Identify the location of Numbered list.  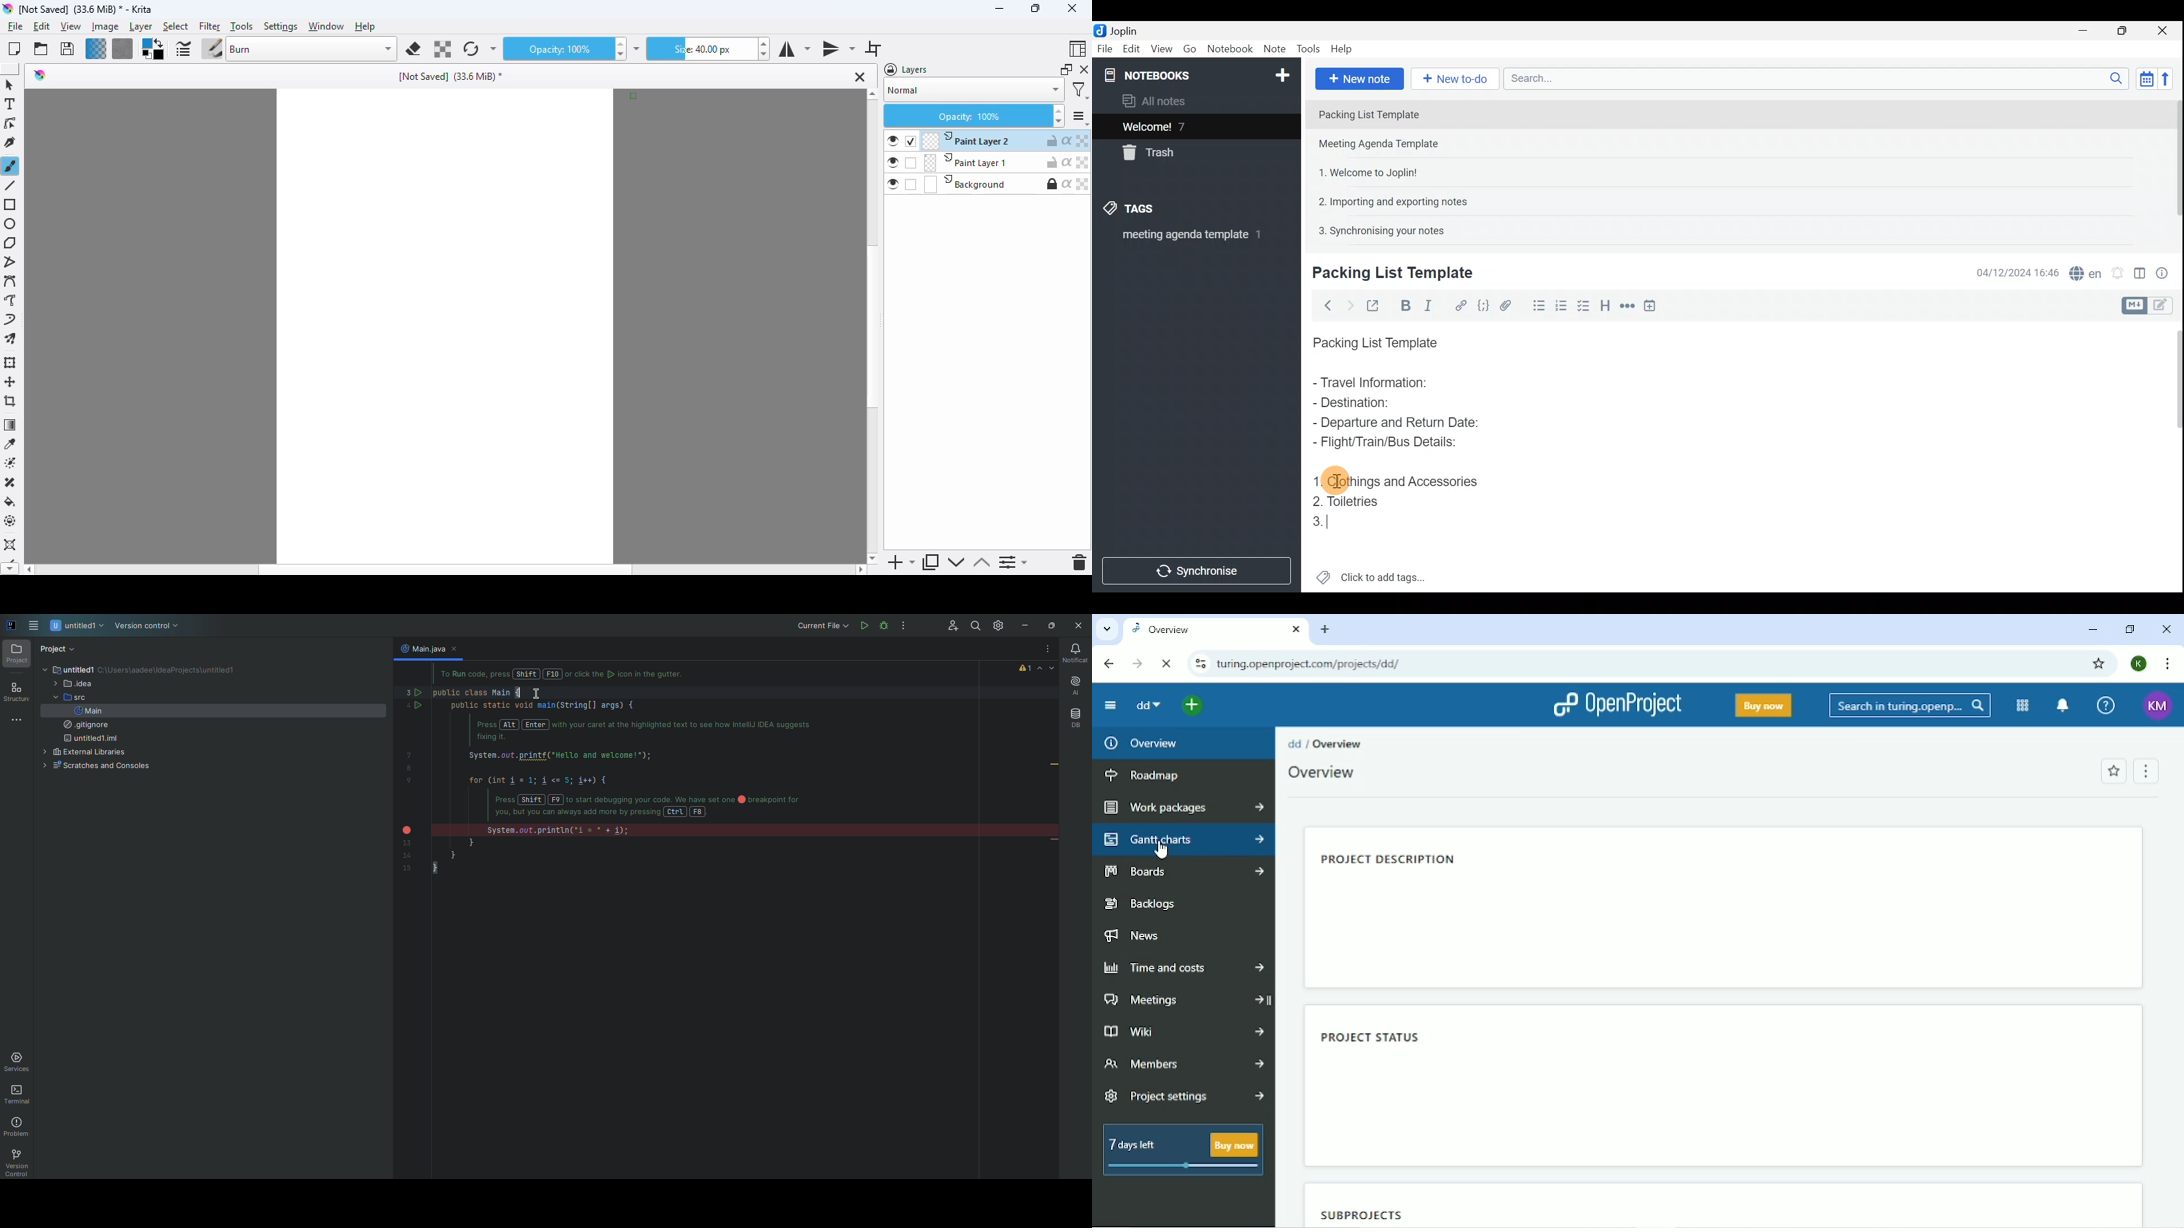
(1585, 305).